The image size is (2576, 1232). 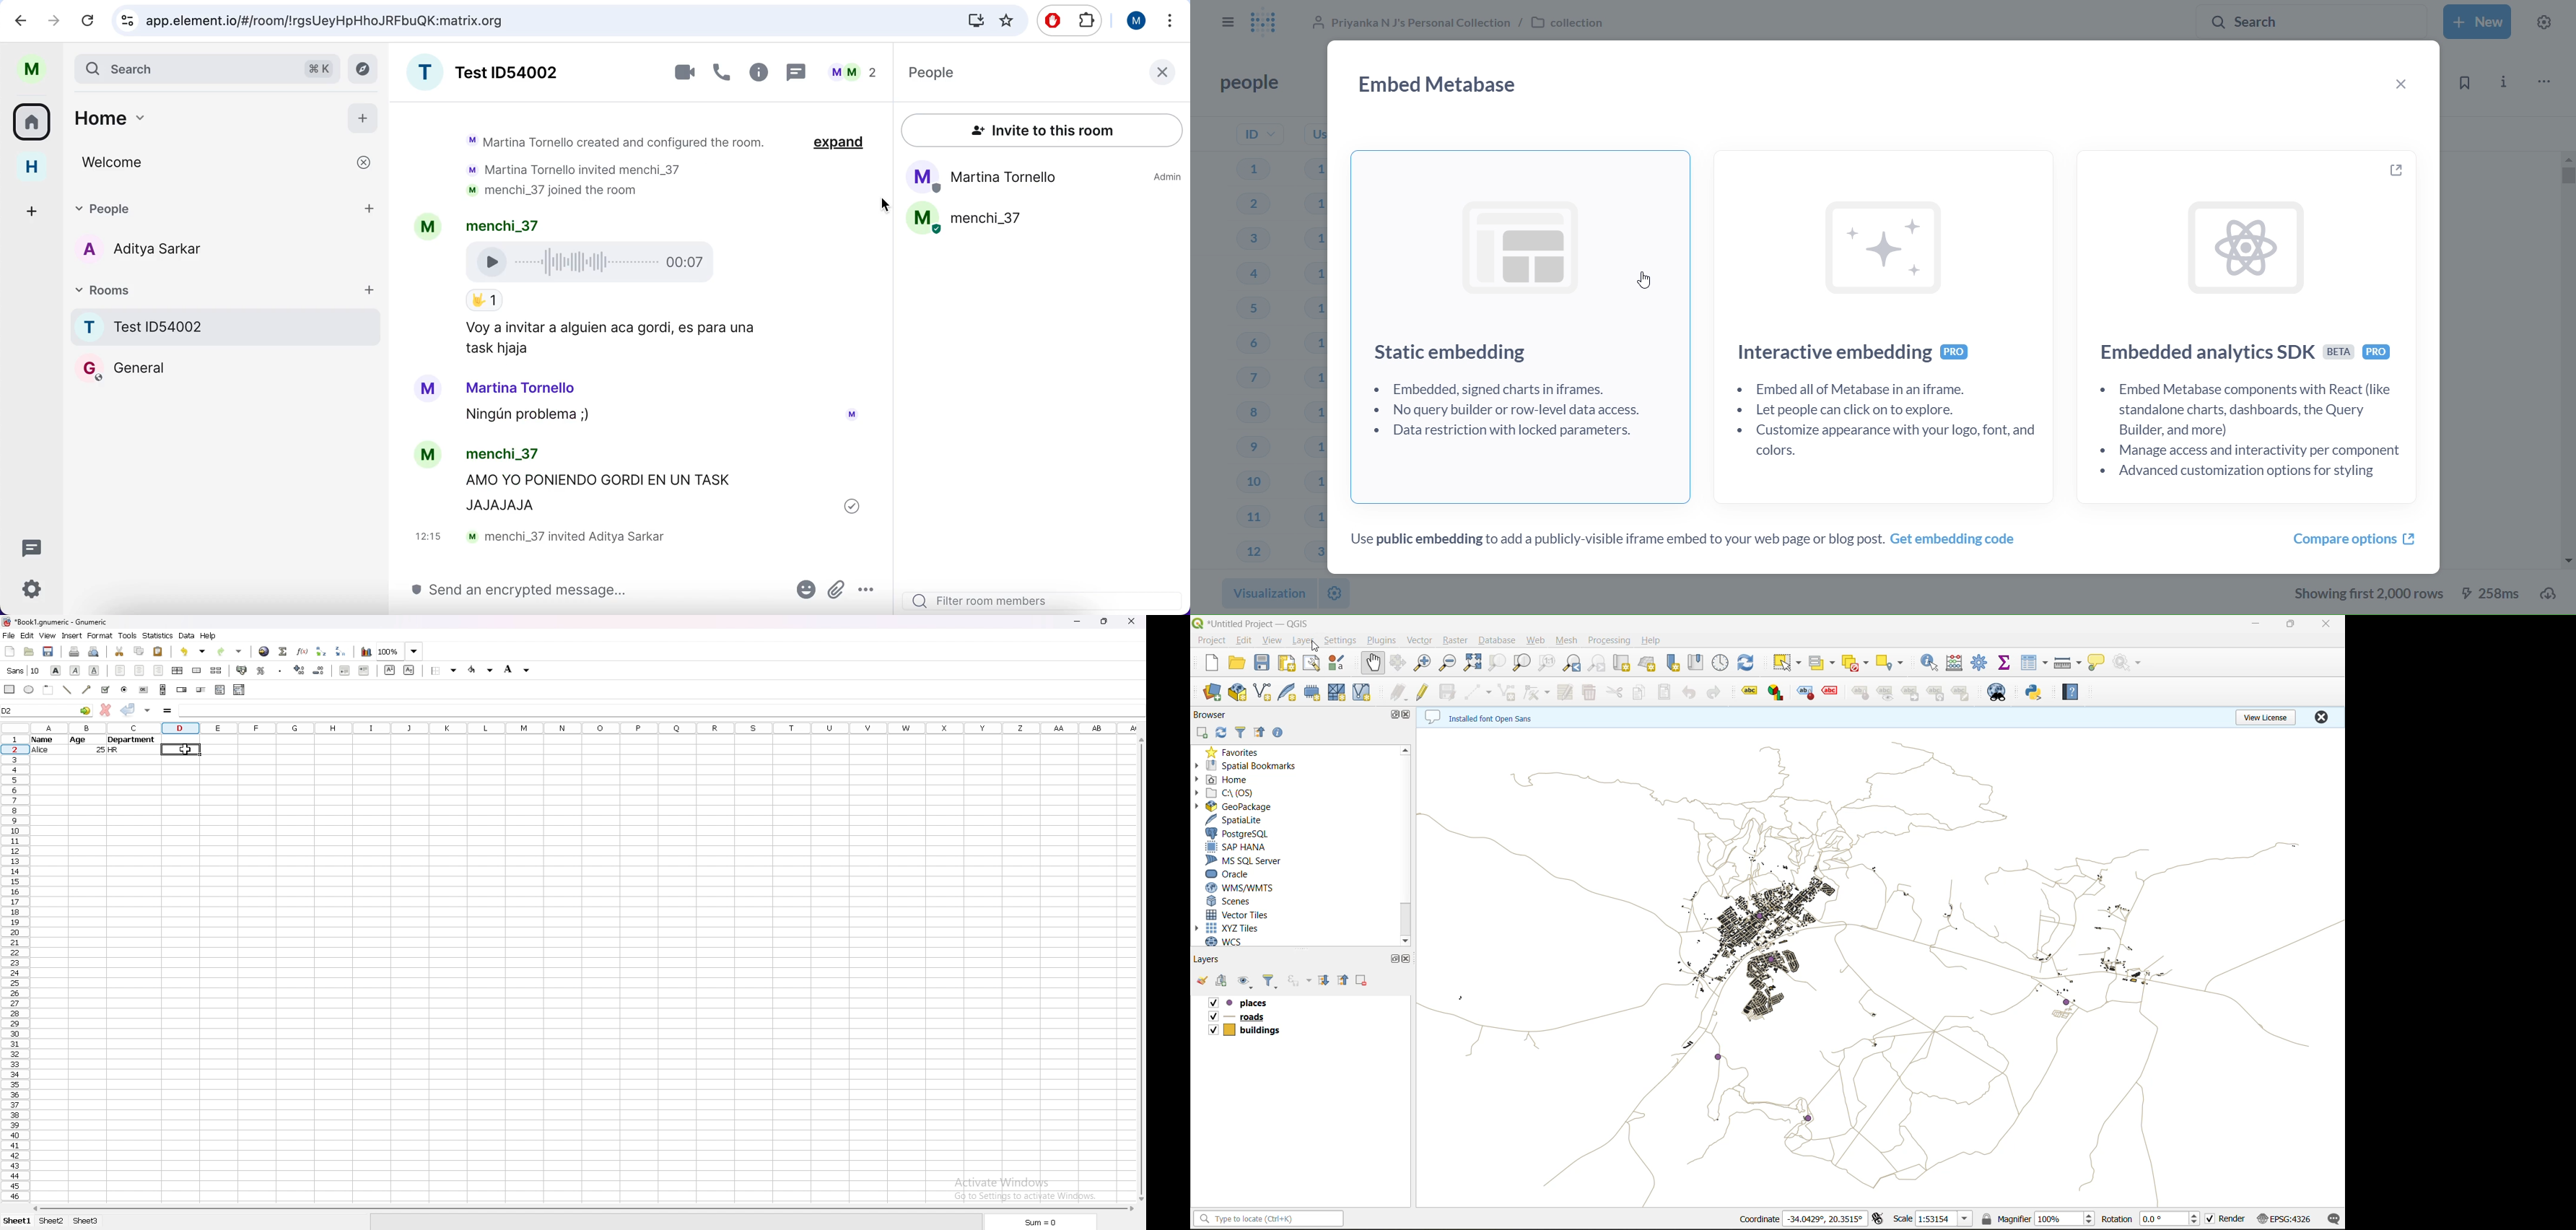 What do you see at coordinates (85, 1221) in the screenshot?
I see `sheet 3` at bounding box center [85, 1221].